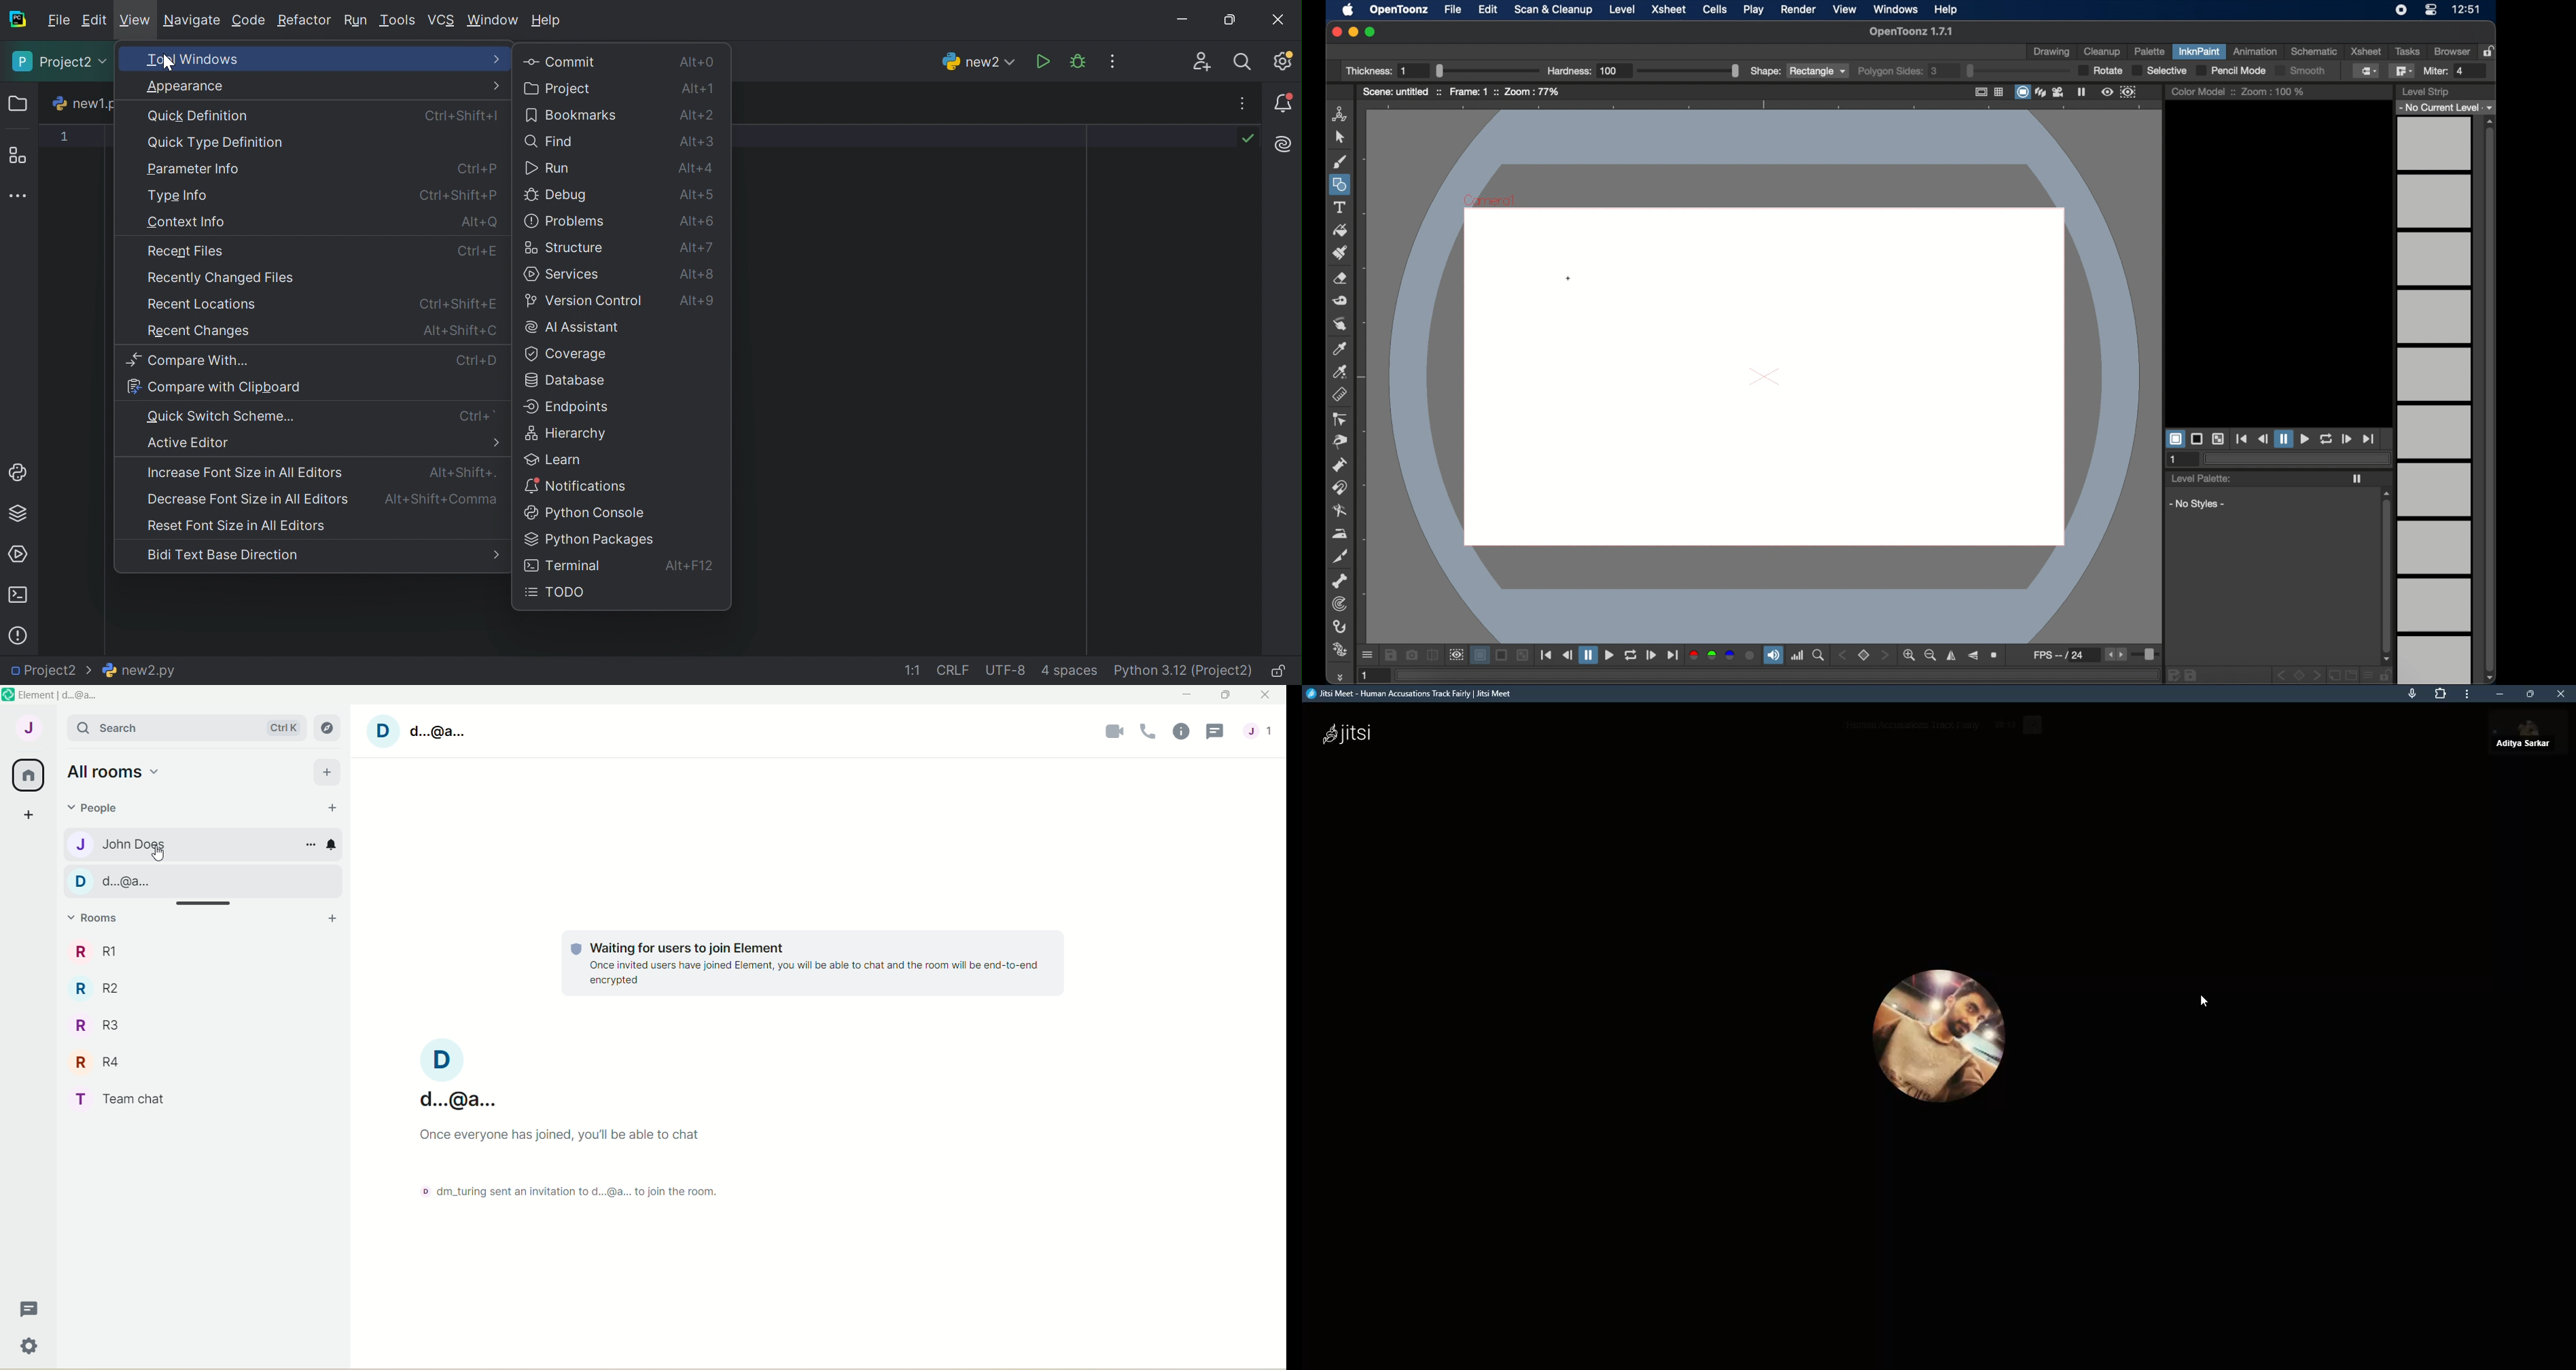 This screenshot has height=1372, width=2576. Describe the element at coordinates (458, 1074) in the screenshot. I see `d...@a...` at that location.